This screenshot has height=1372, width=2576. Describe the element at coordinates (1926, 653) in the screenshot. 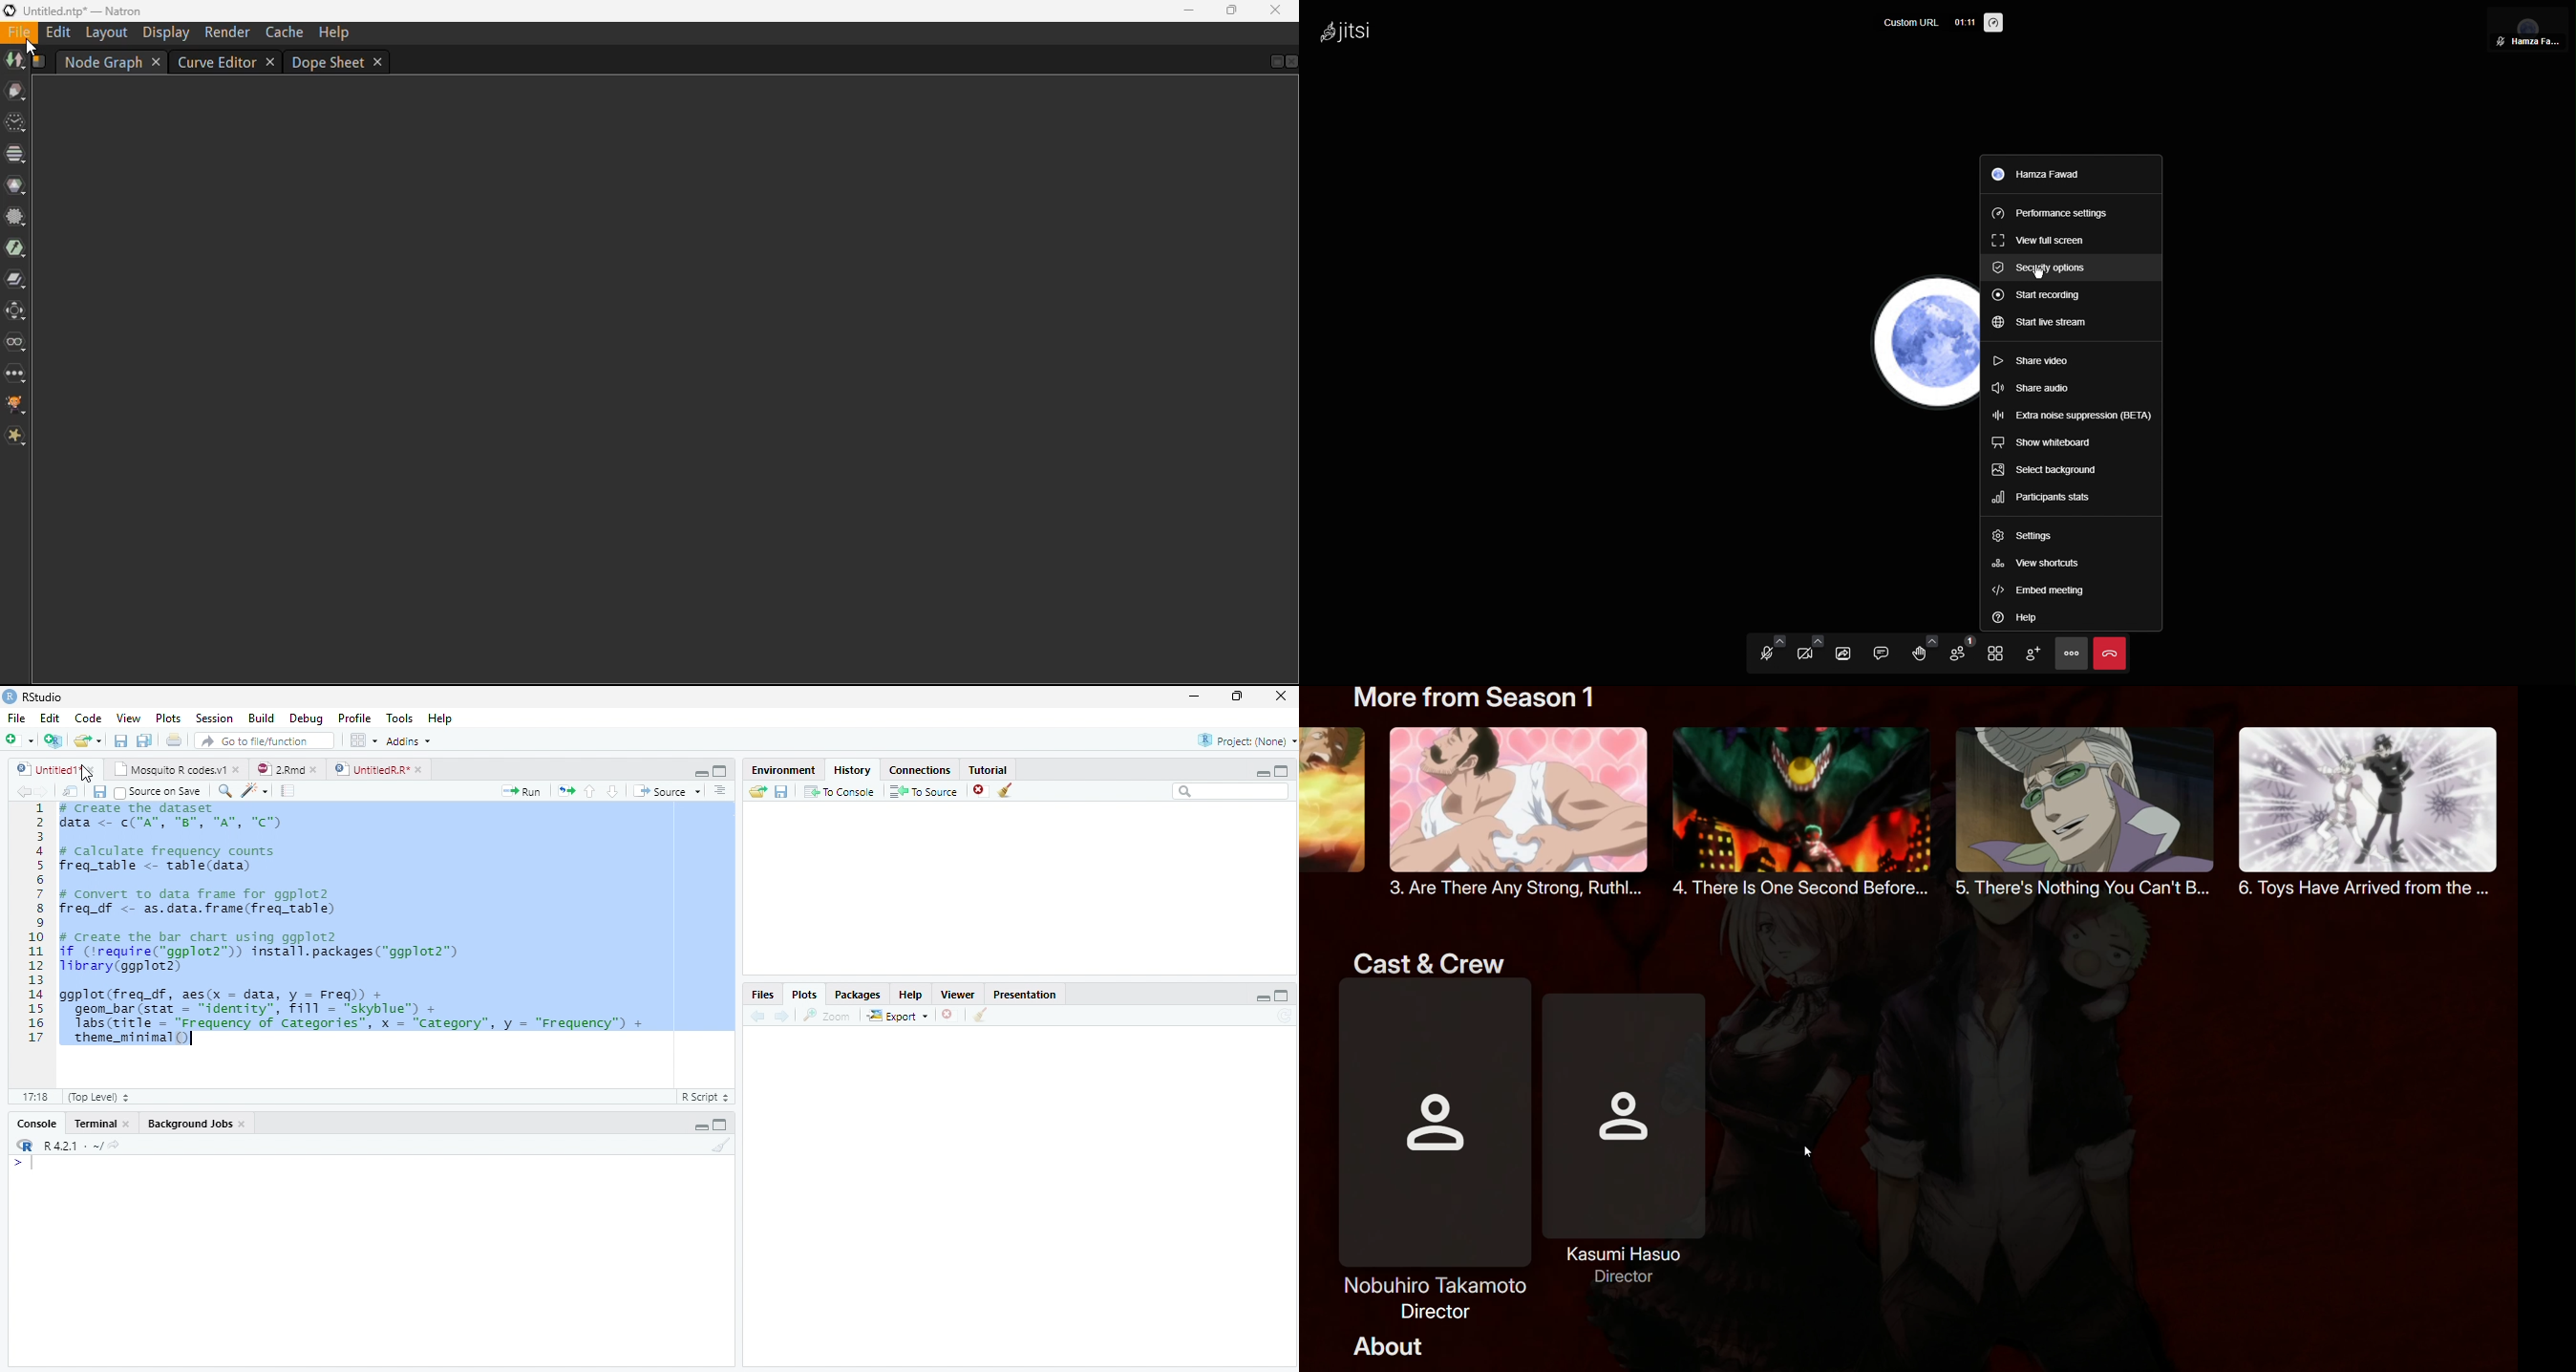

I see `Raise Hand` at that location.